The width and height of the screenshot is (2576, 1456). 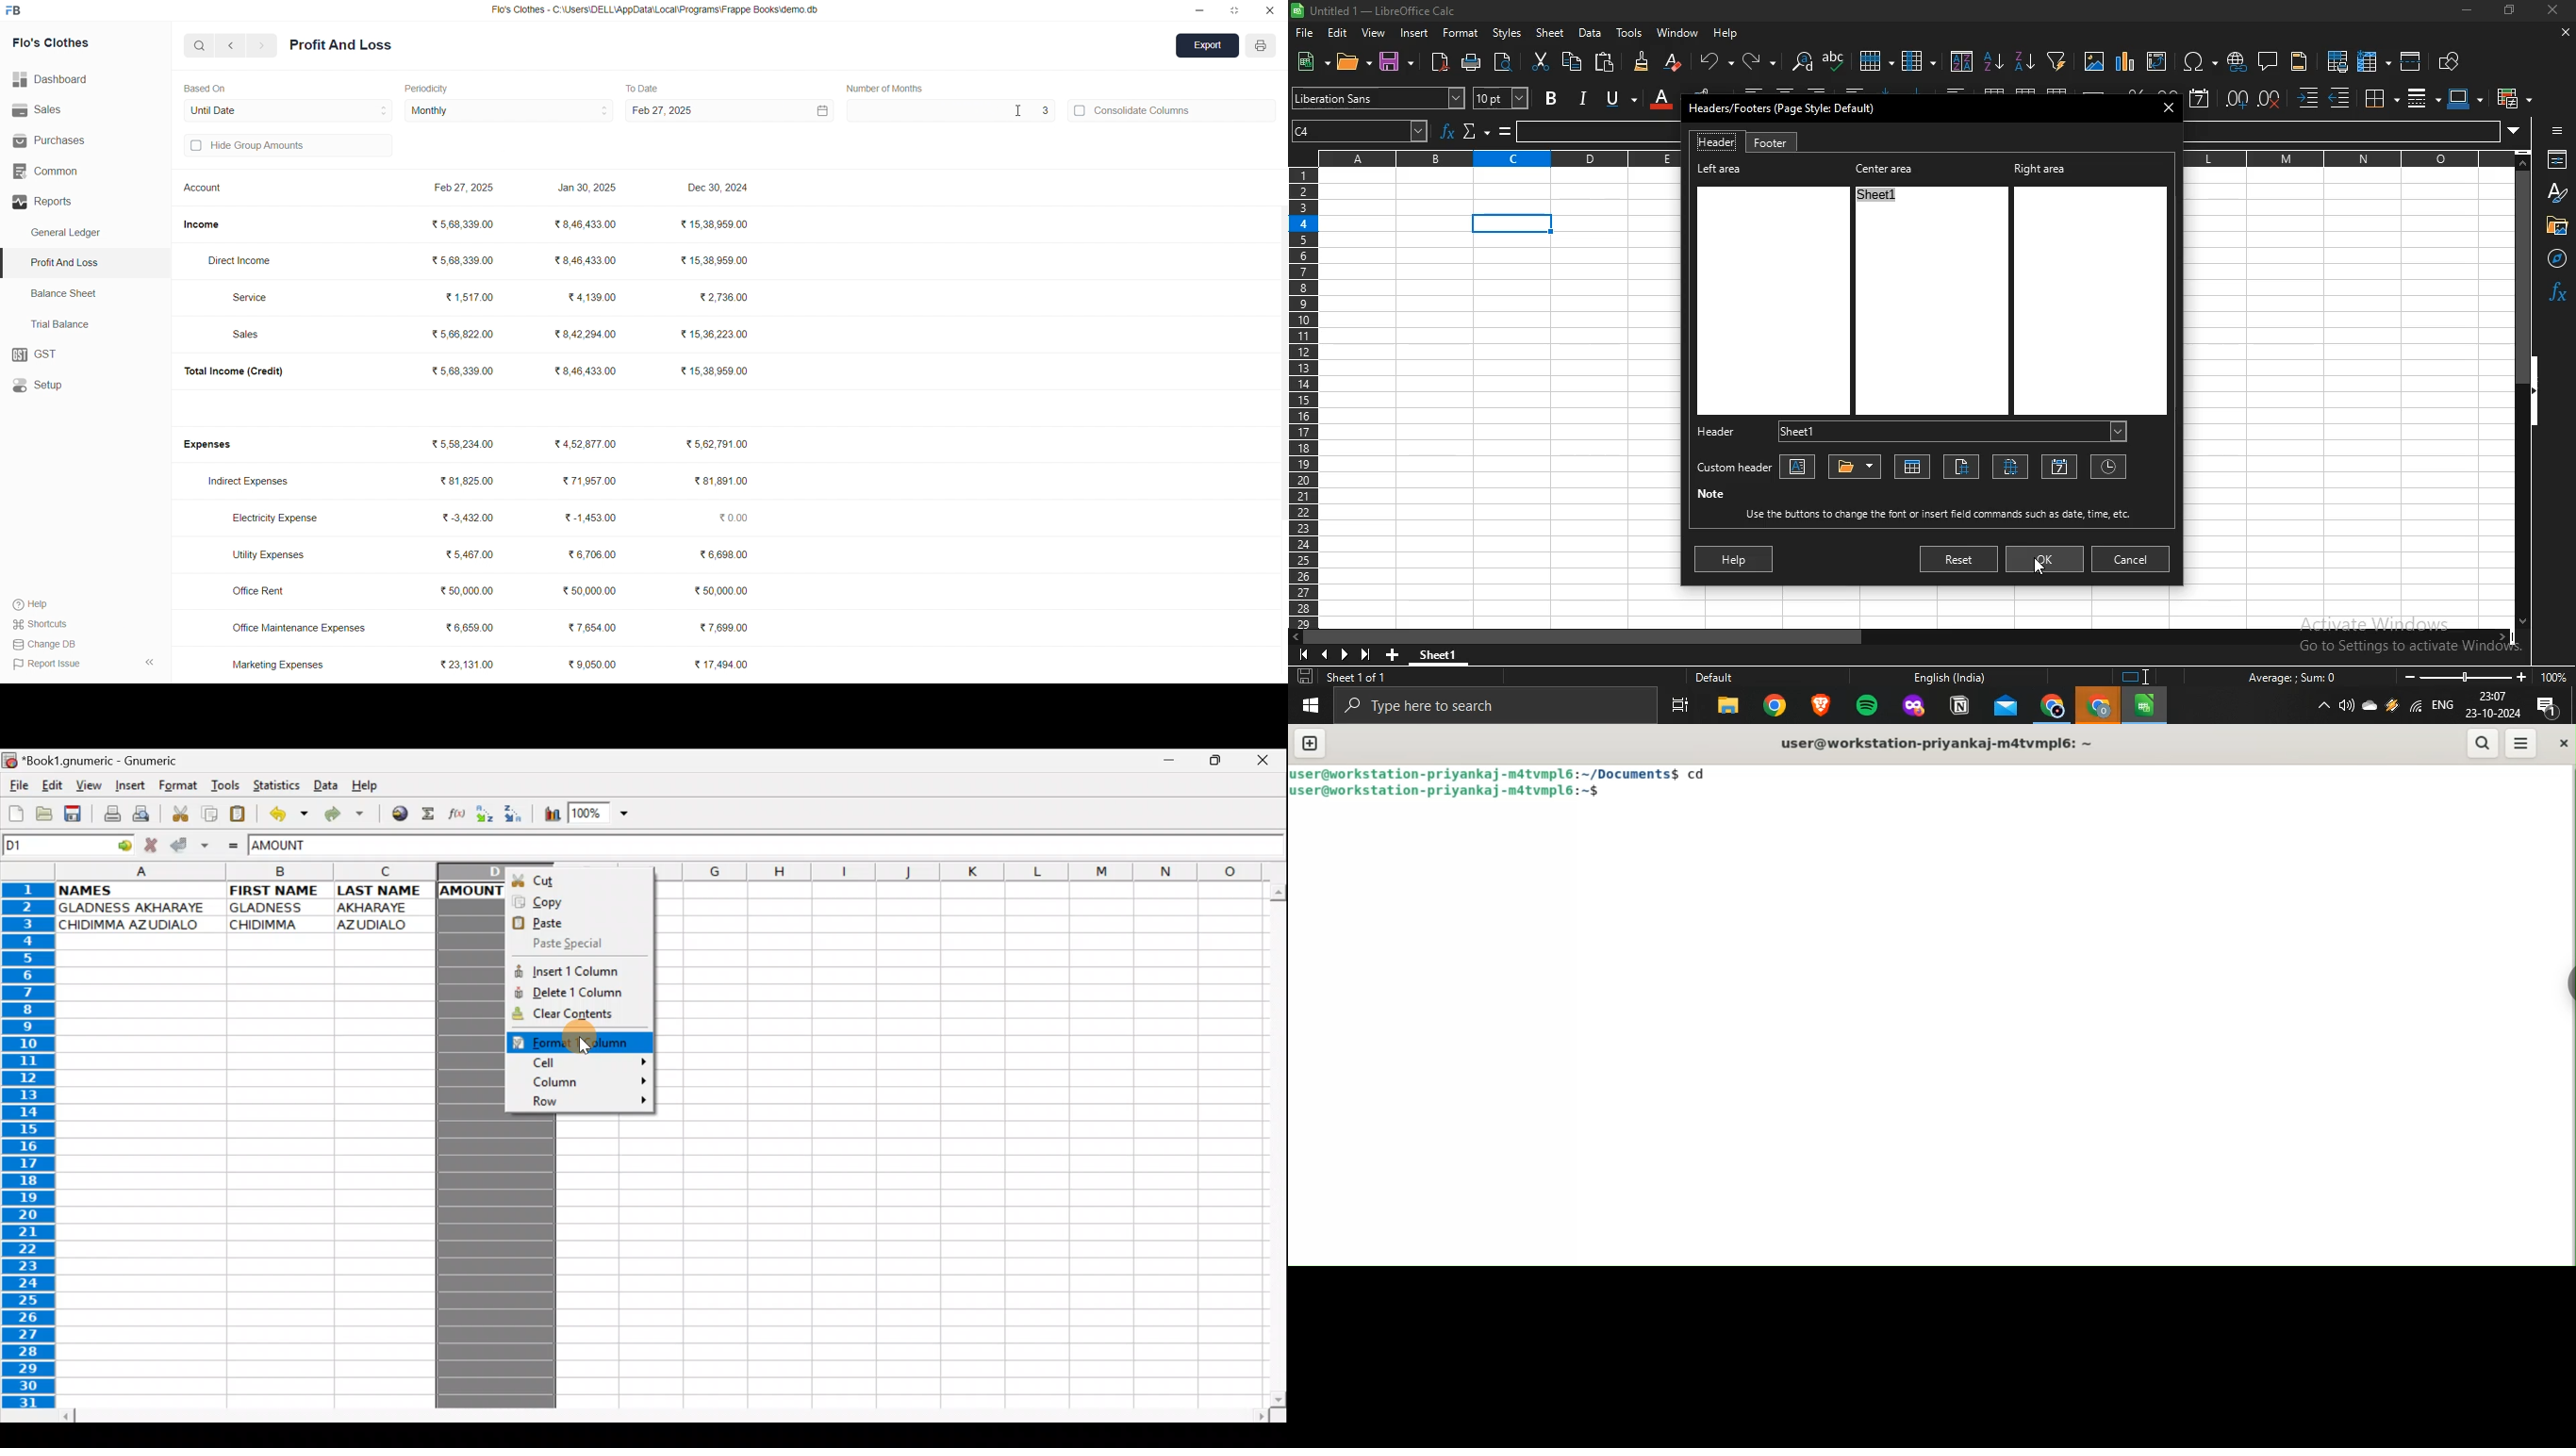 I want to click on ₹81,891.00, so click(x=721, y=482).